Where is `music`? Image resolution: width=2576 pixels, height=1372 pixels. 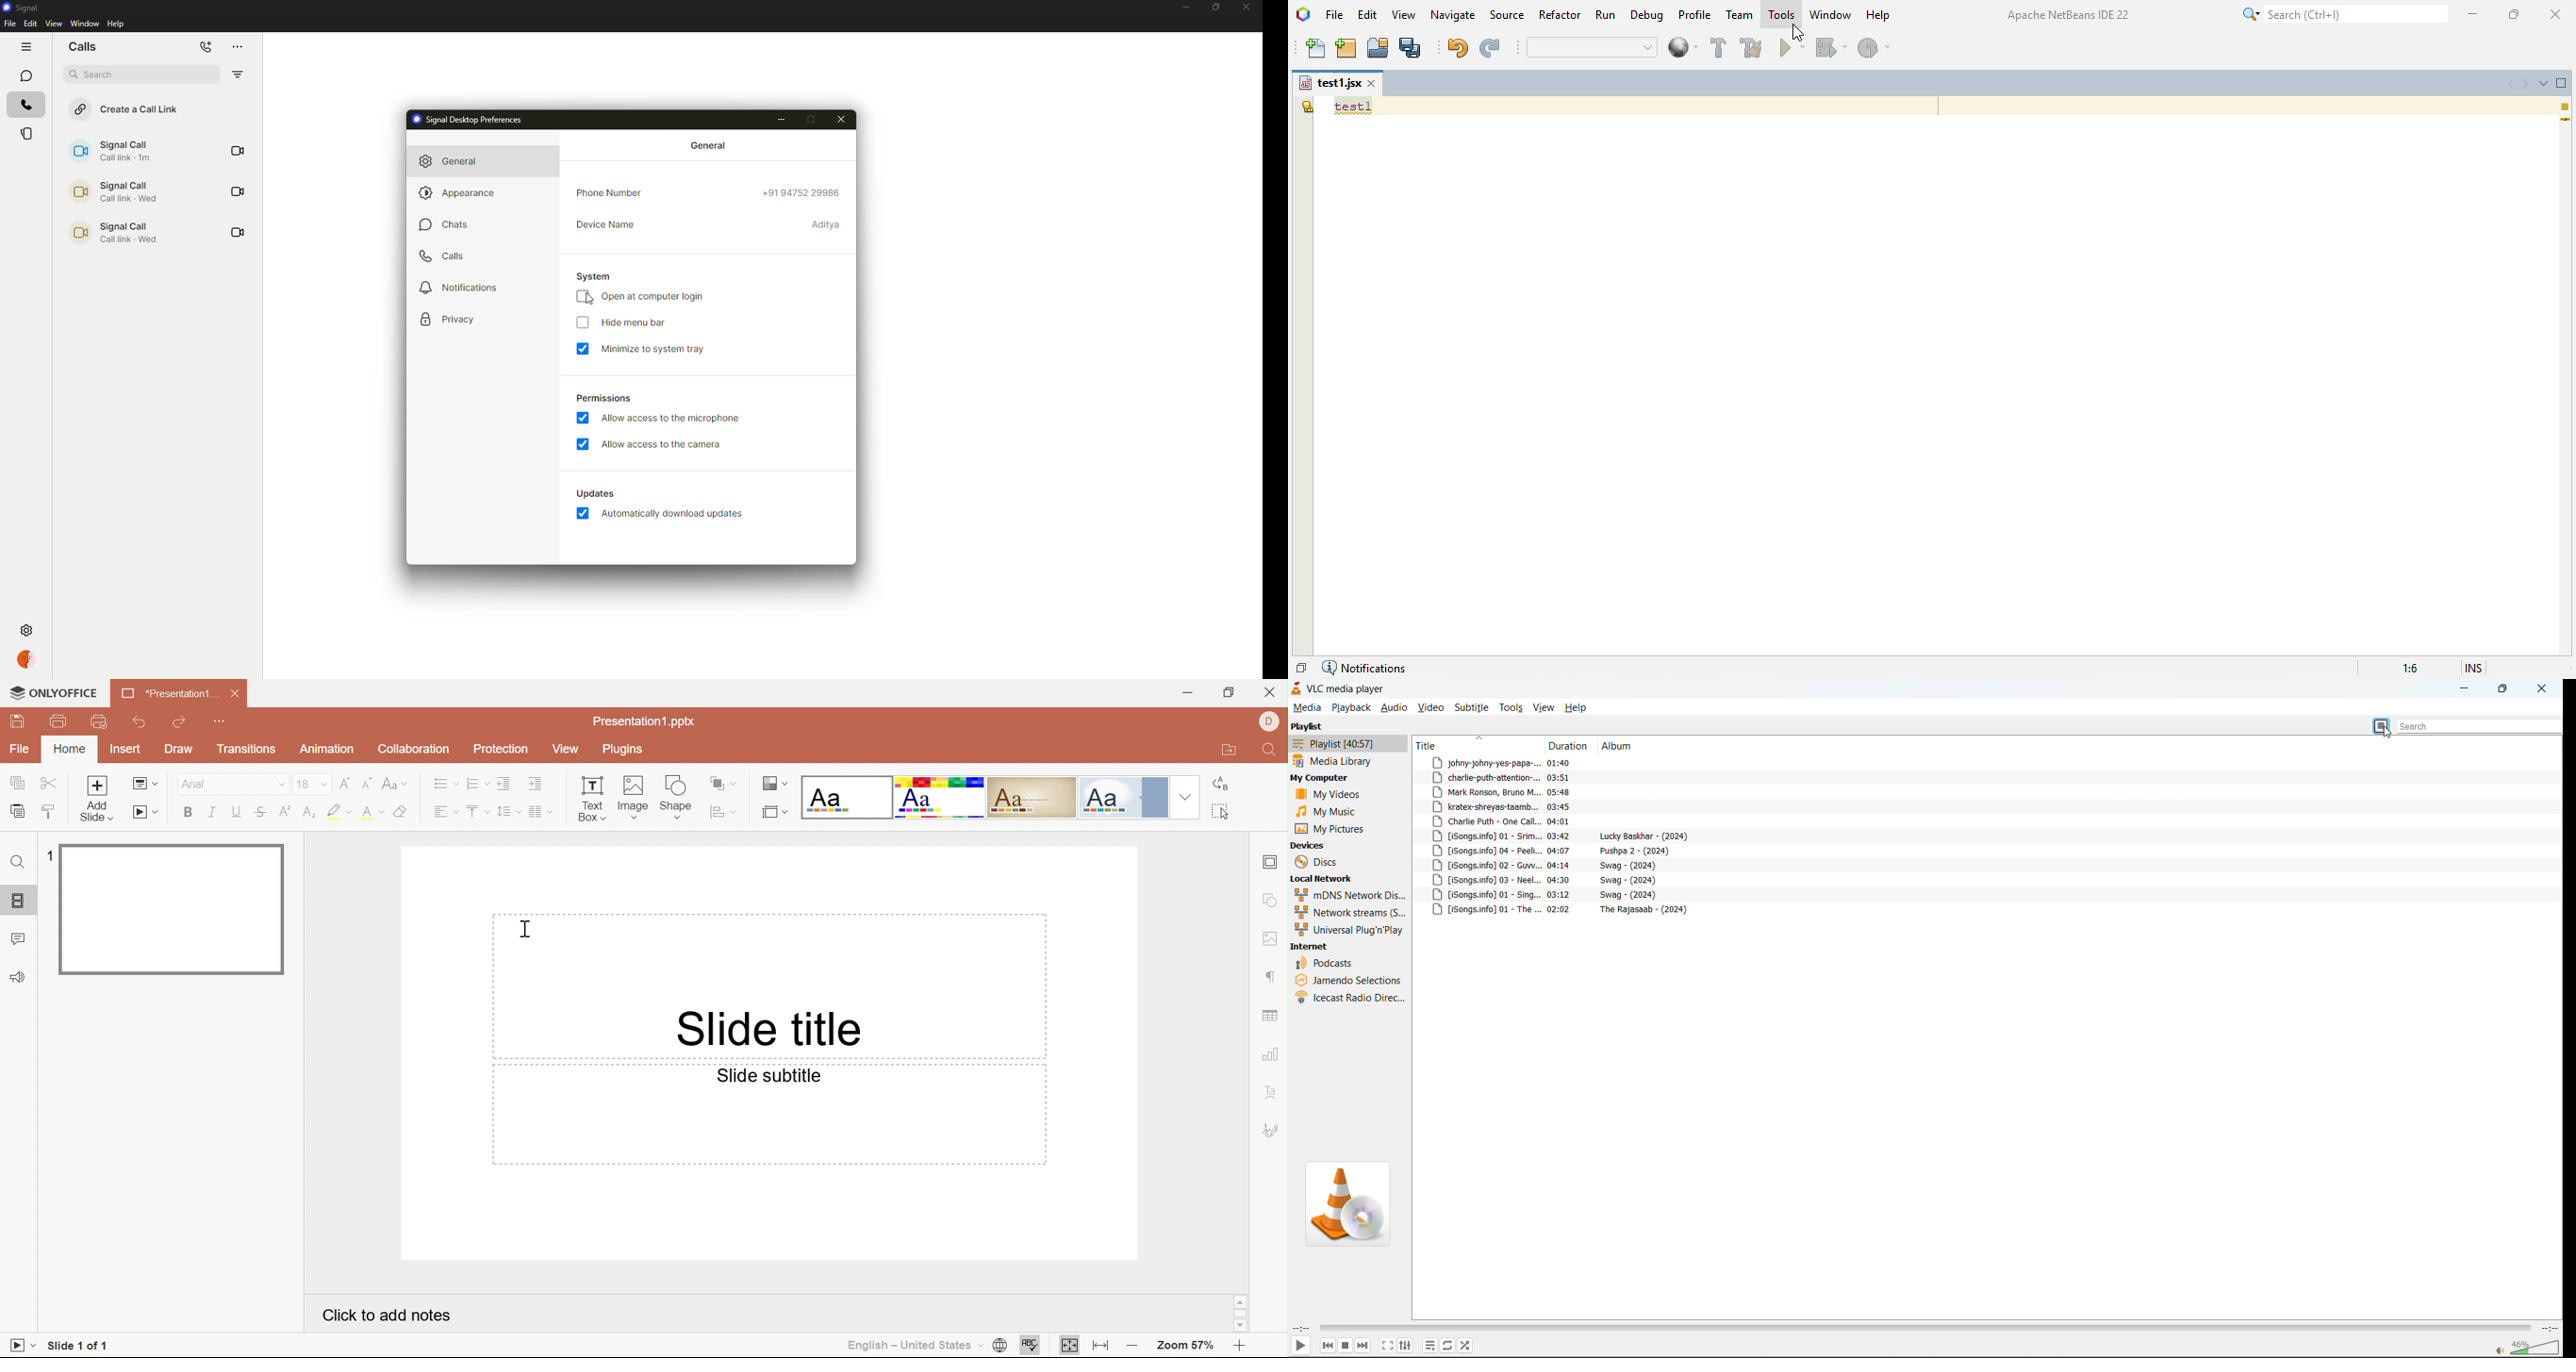 music is located at coordinates (1334, 811).